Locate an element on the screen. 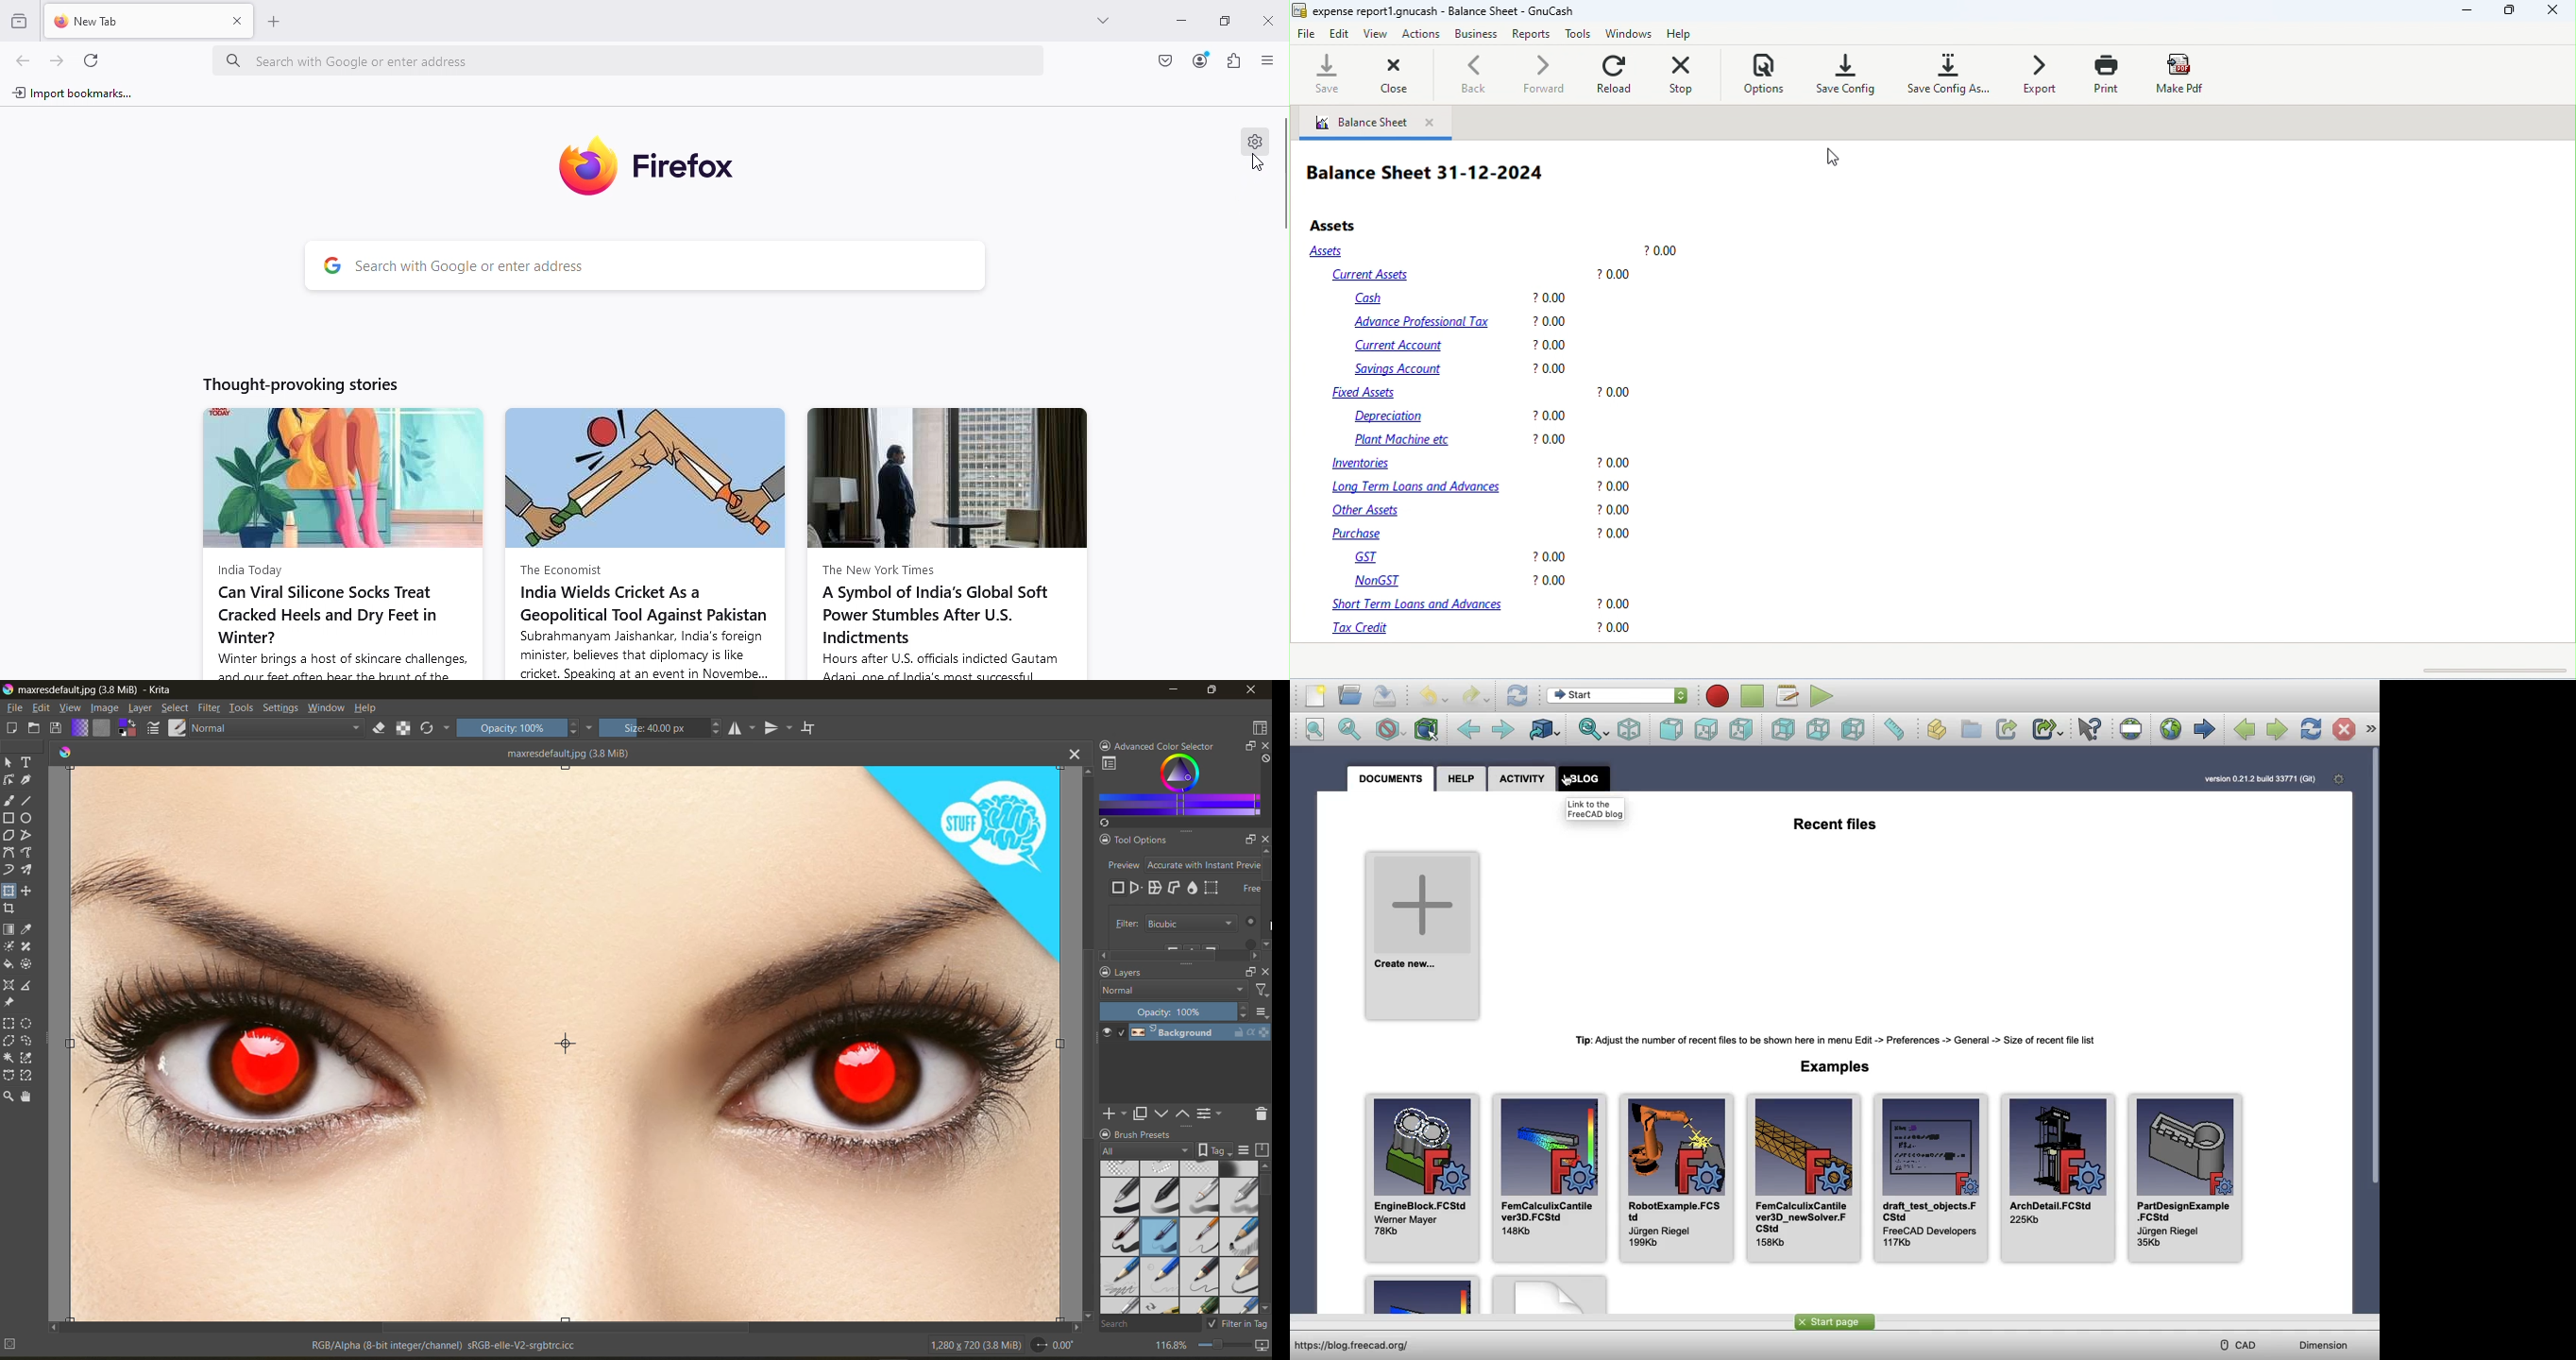 This screenshot has height=1372, width=2576. tool is located at coordinates (8, 964).